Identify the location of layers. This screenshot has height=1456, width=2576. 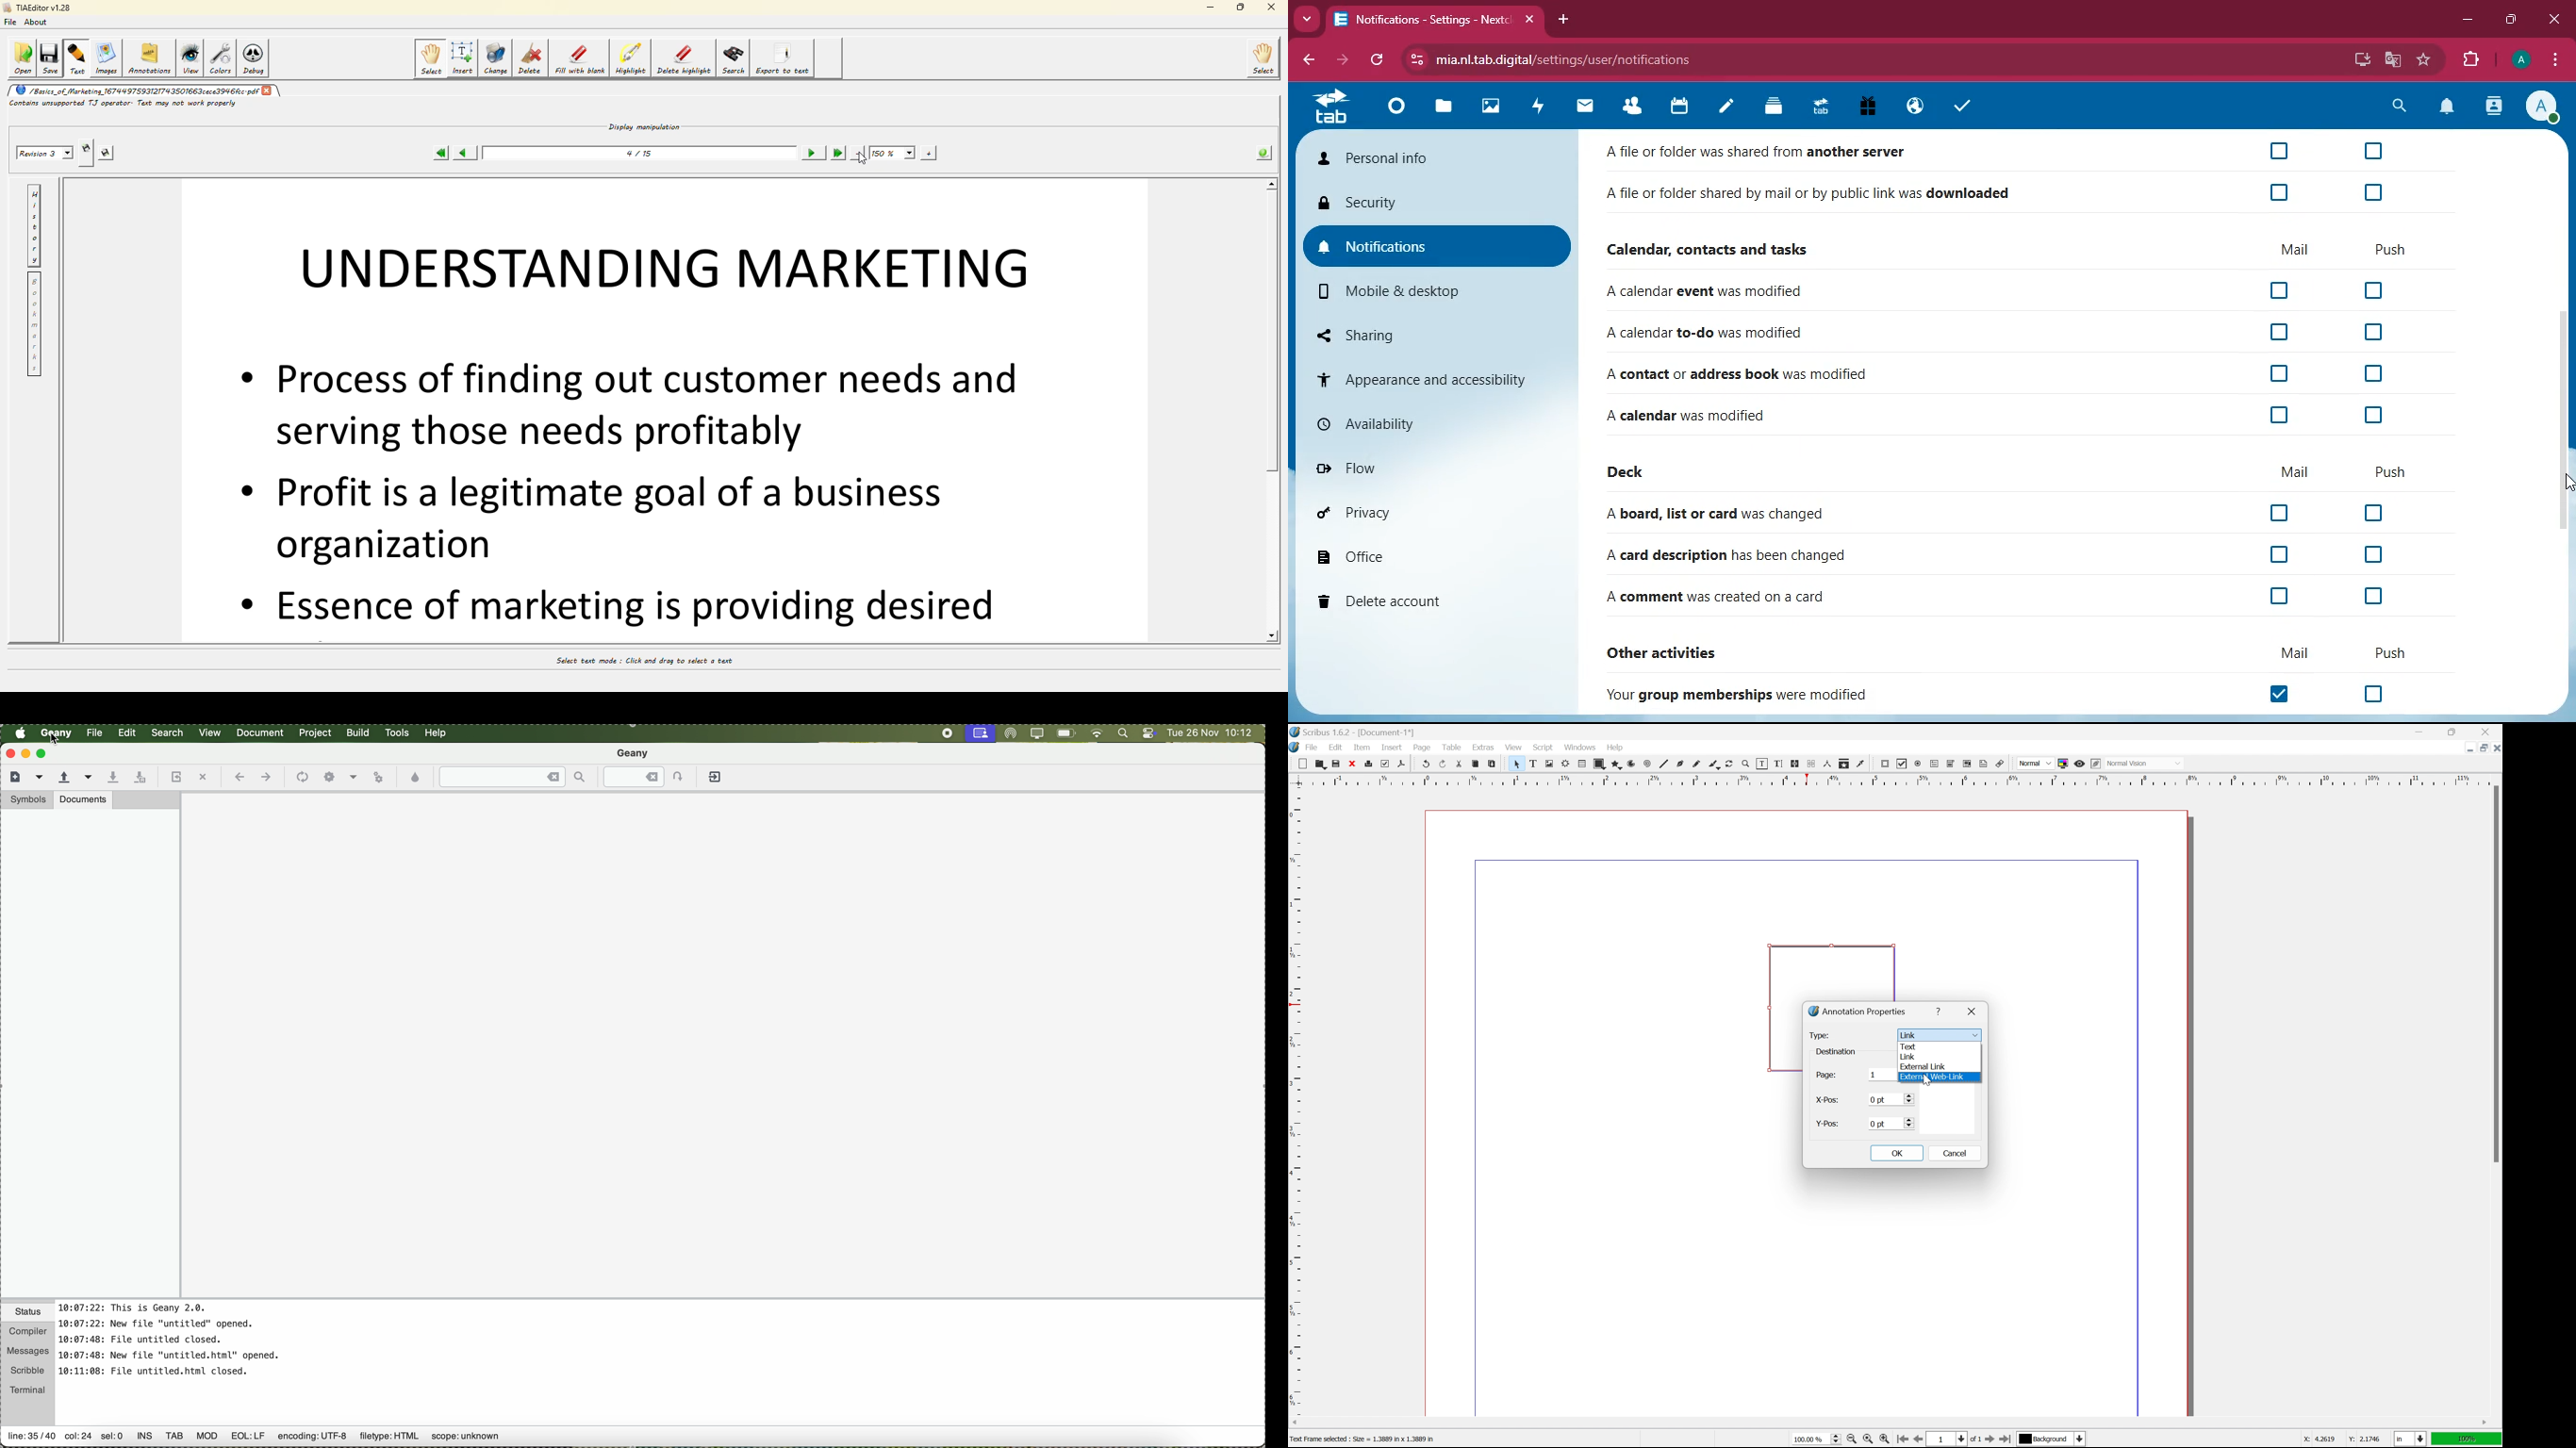
(1773, 107).